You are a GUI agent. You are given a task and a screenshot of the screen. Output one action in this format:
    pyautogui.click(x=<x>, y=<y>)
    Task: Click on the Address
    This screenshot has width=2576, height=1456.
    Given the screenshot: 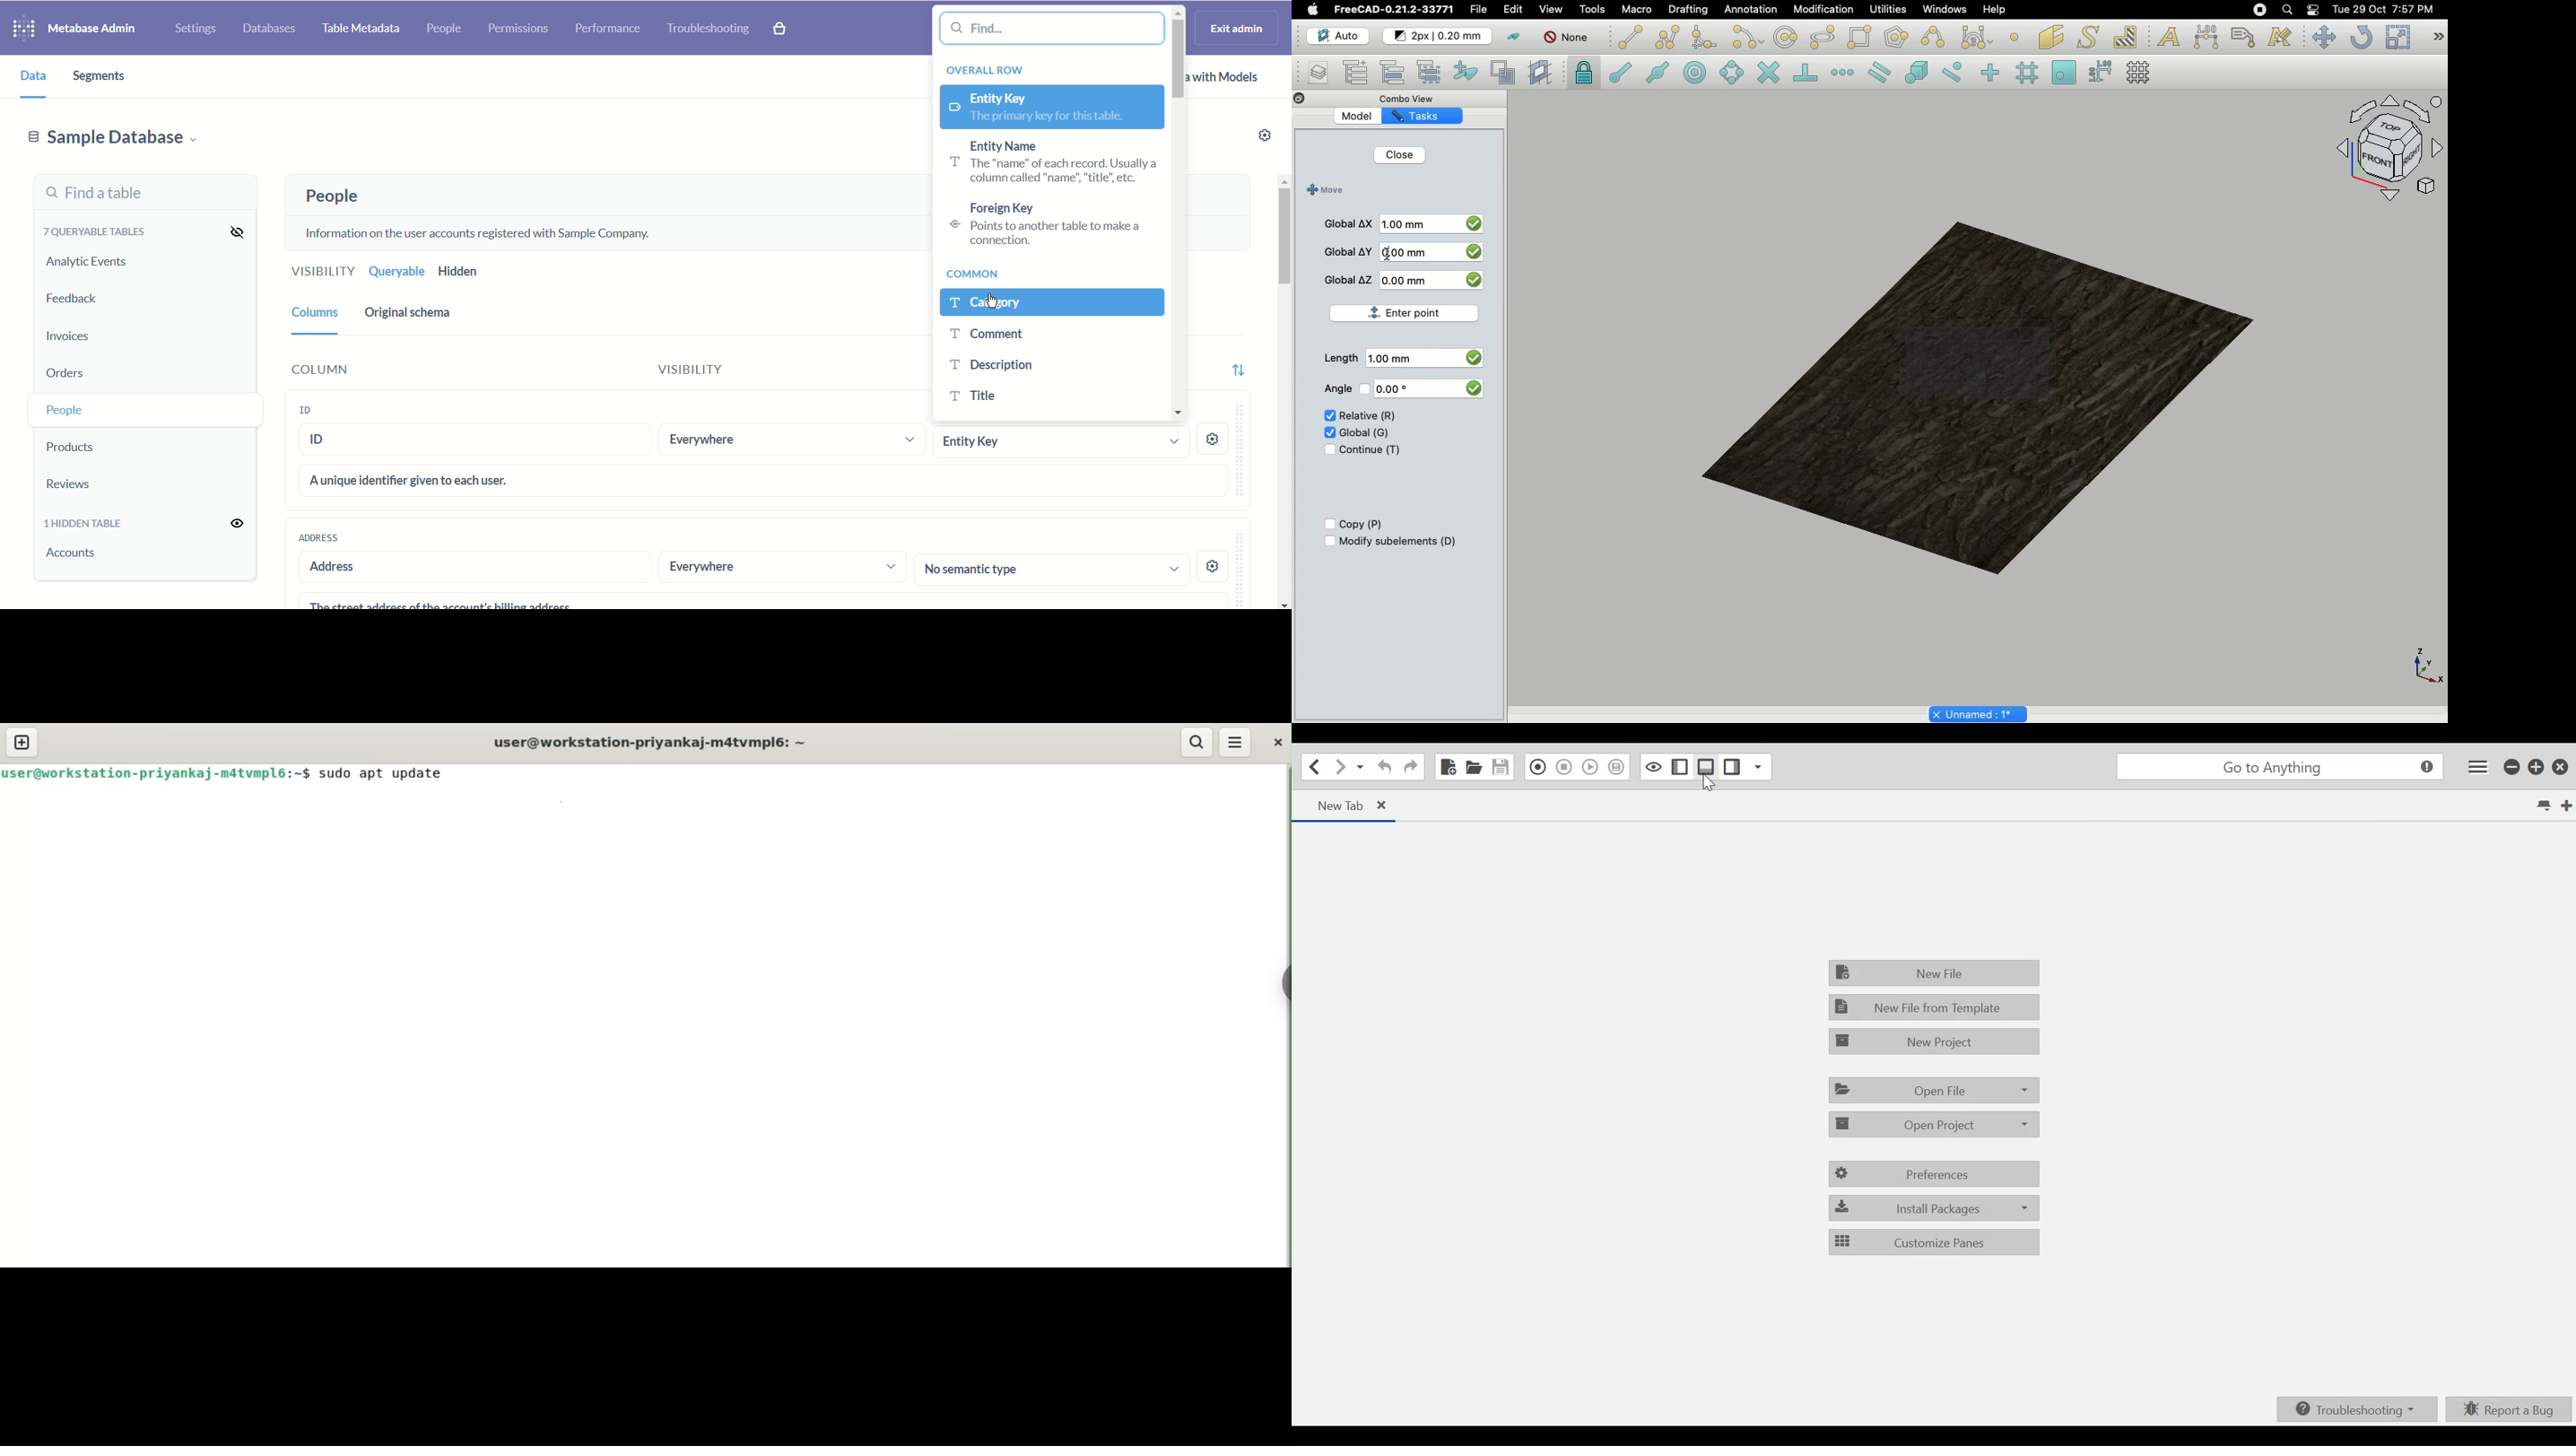 What is the action you would take?
    pyautogui.click(x=468, y=568)
    